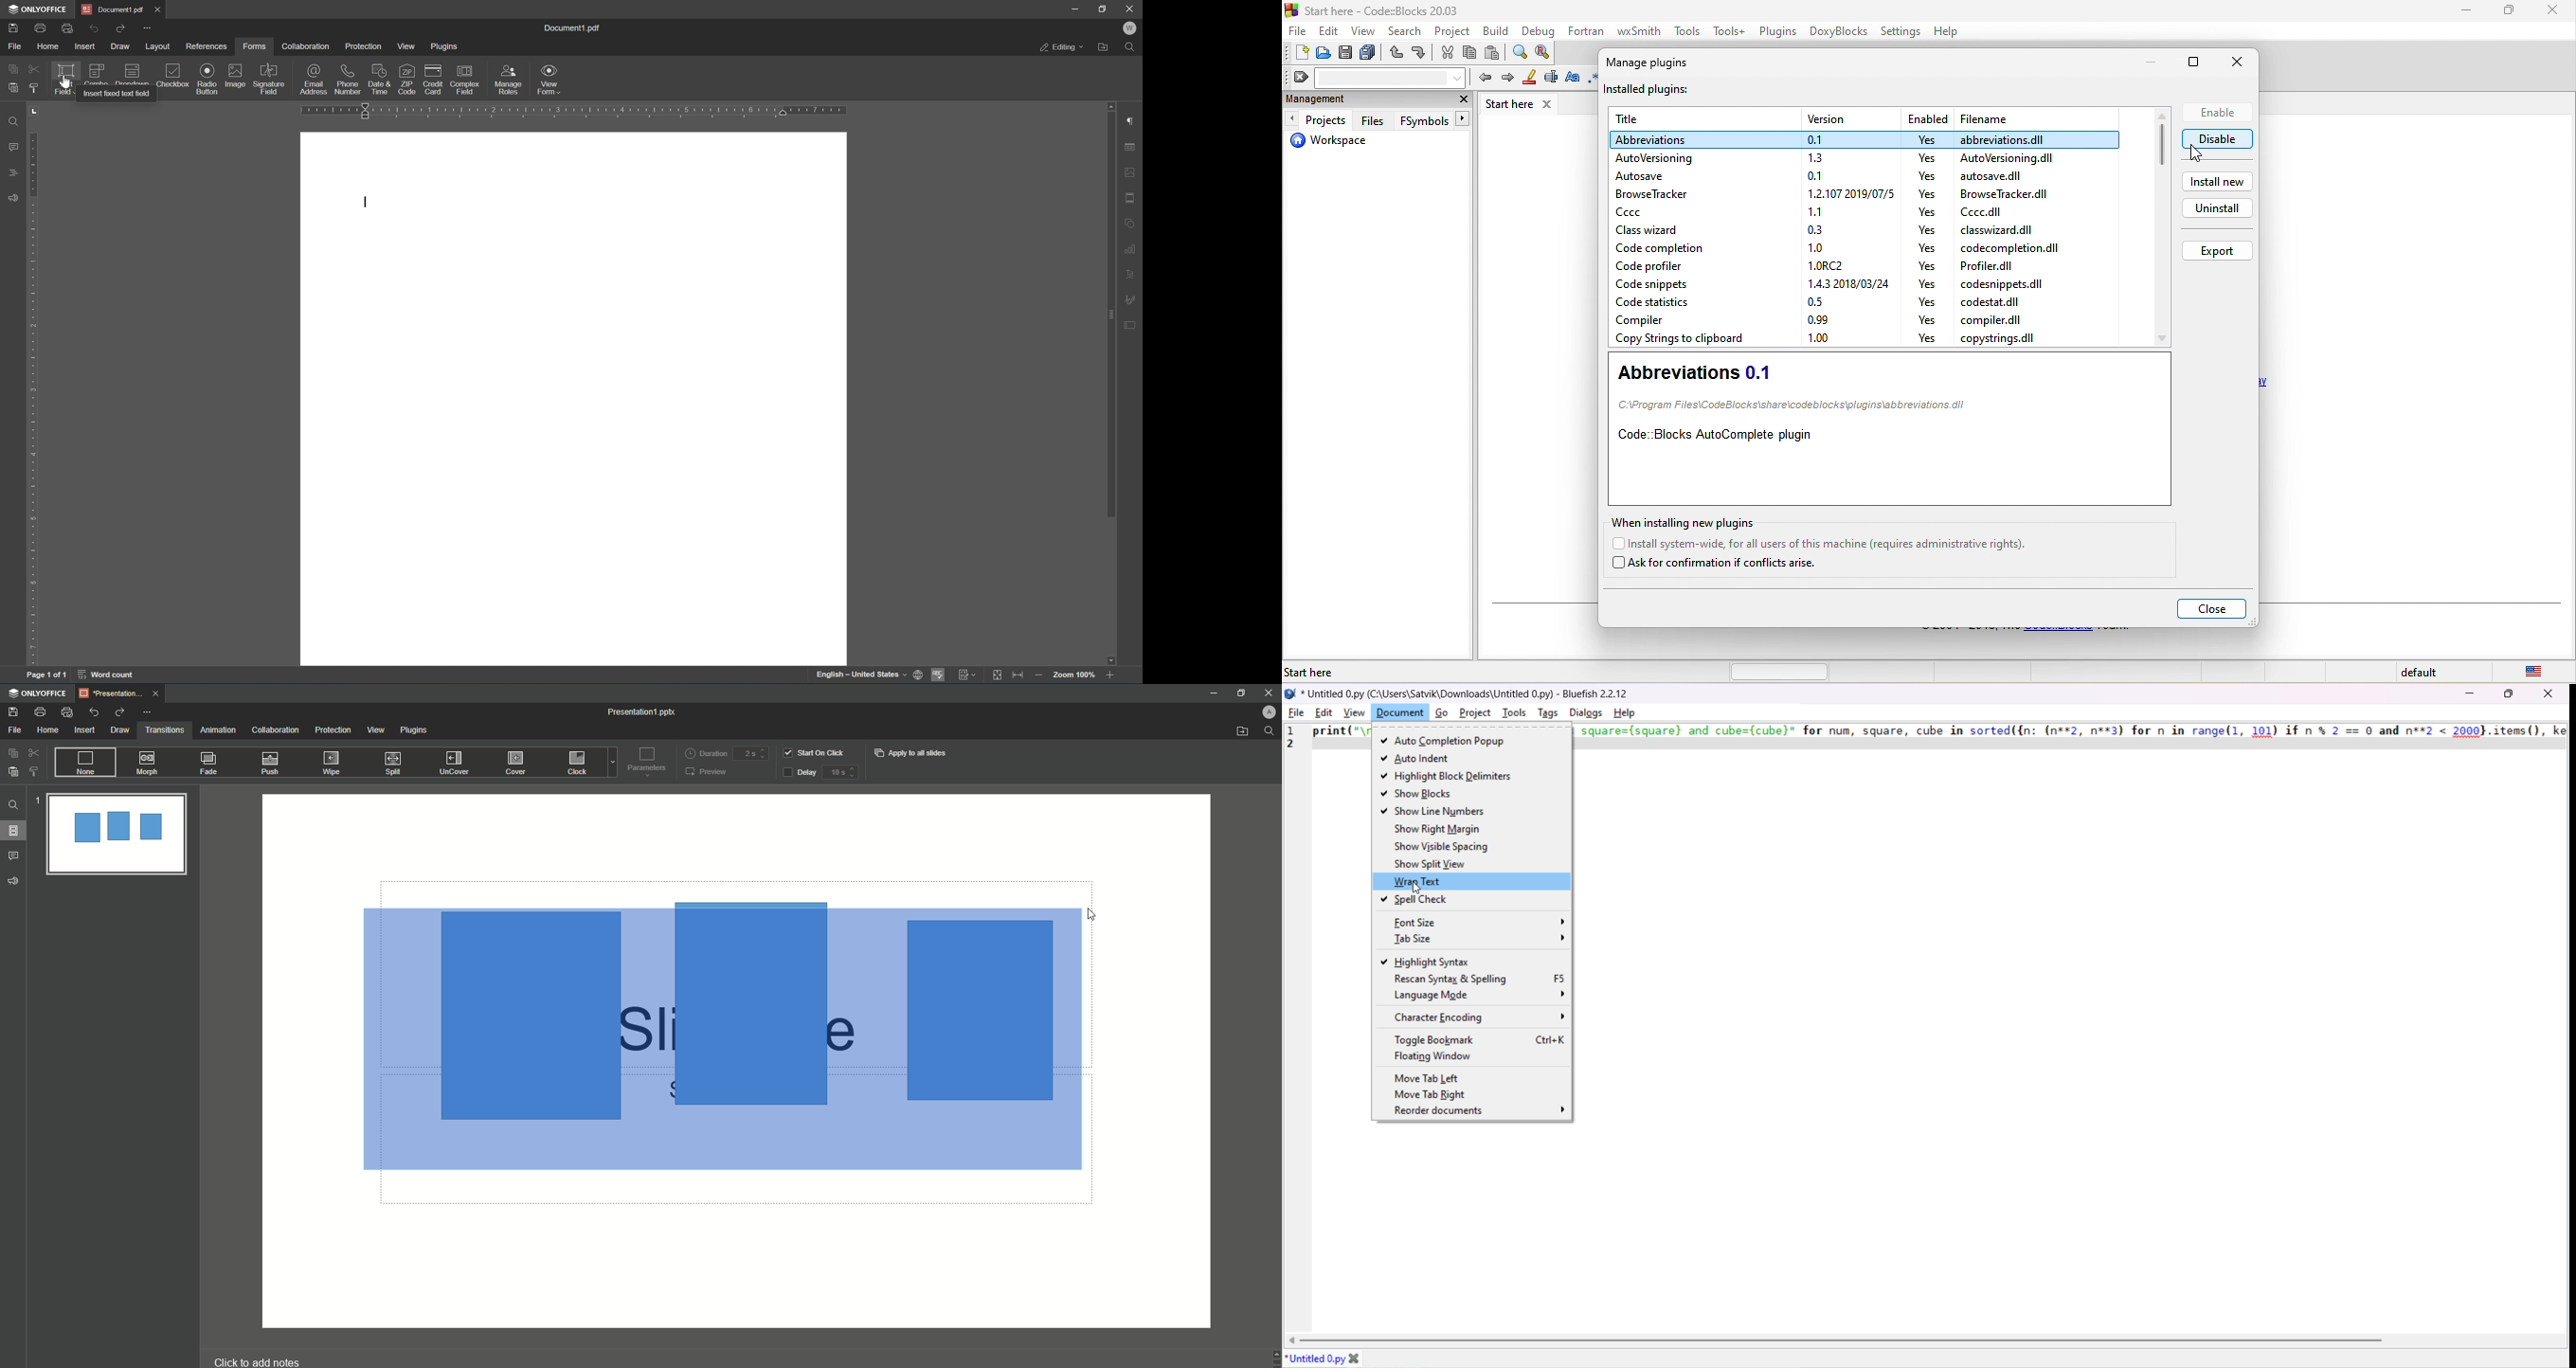 This screenshot has width=2576, height=1372. Describe the element at coordinates (1238, 693) in the screenshot. I see `Restore` at that location.